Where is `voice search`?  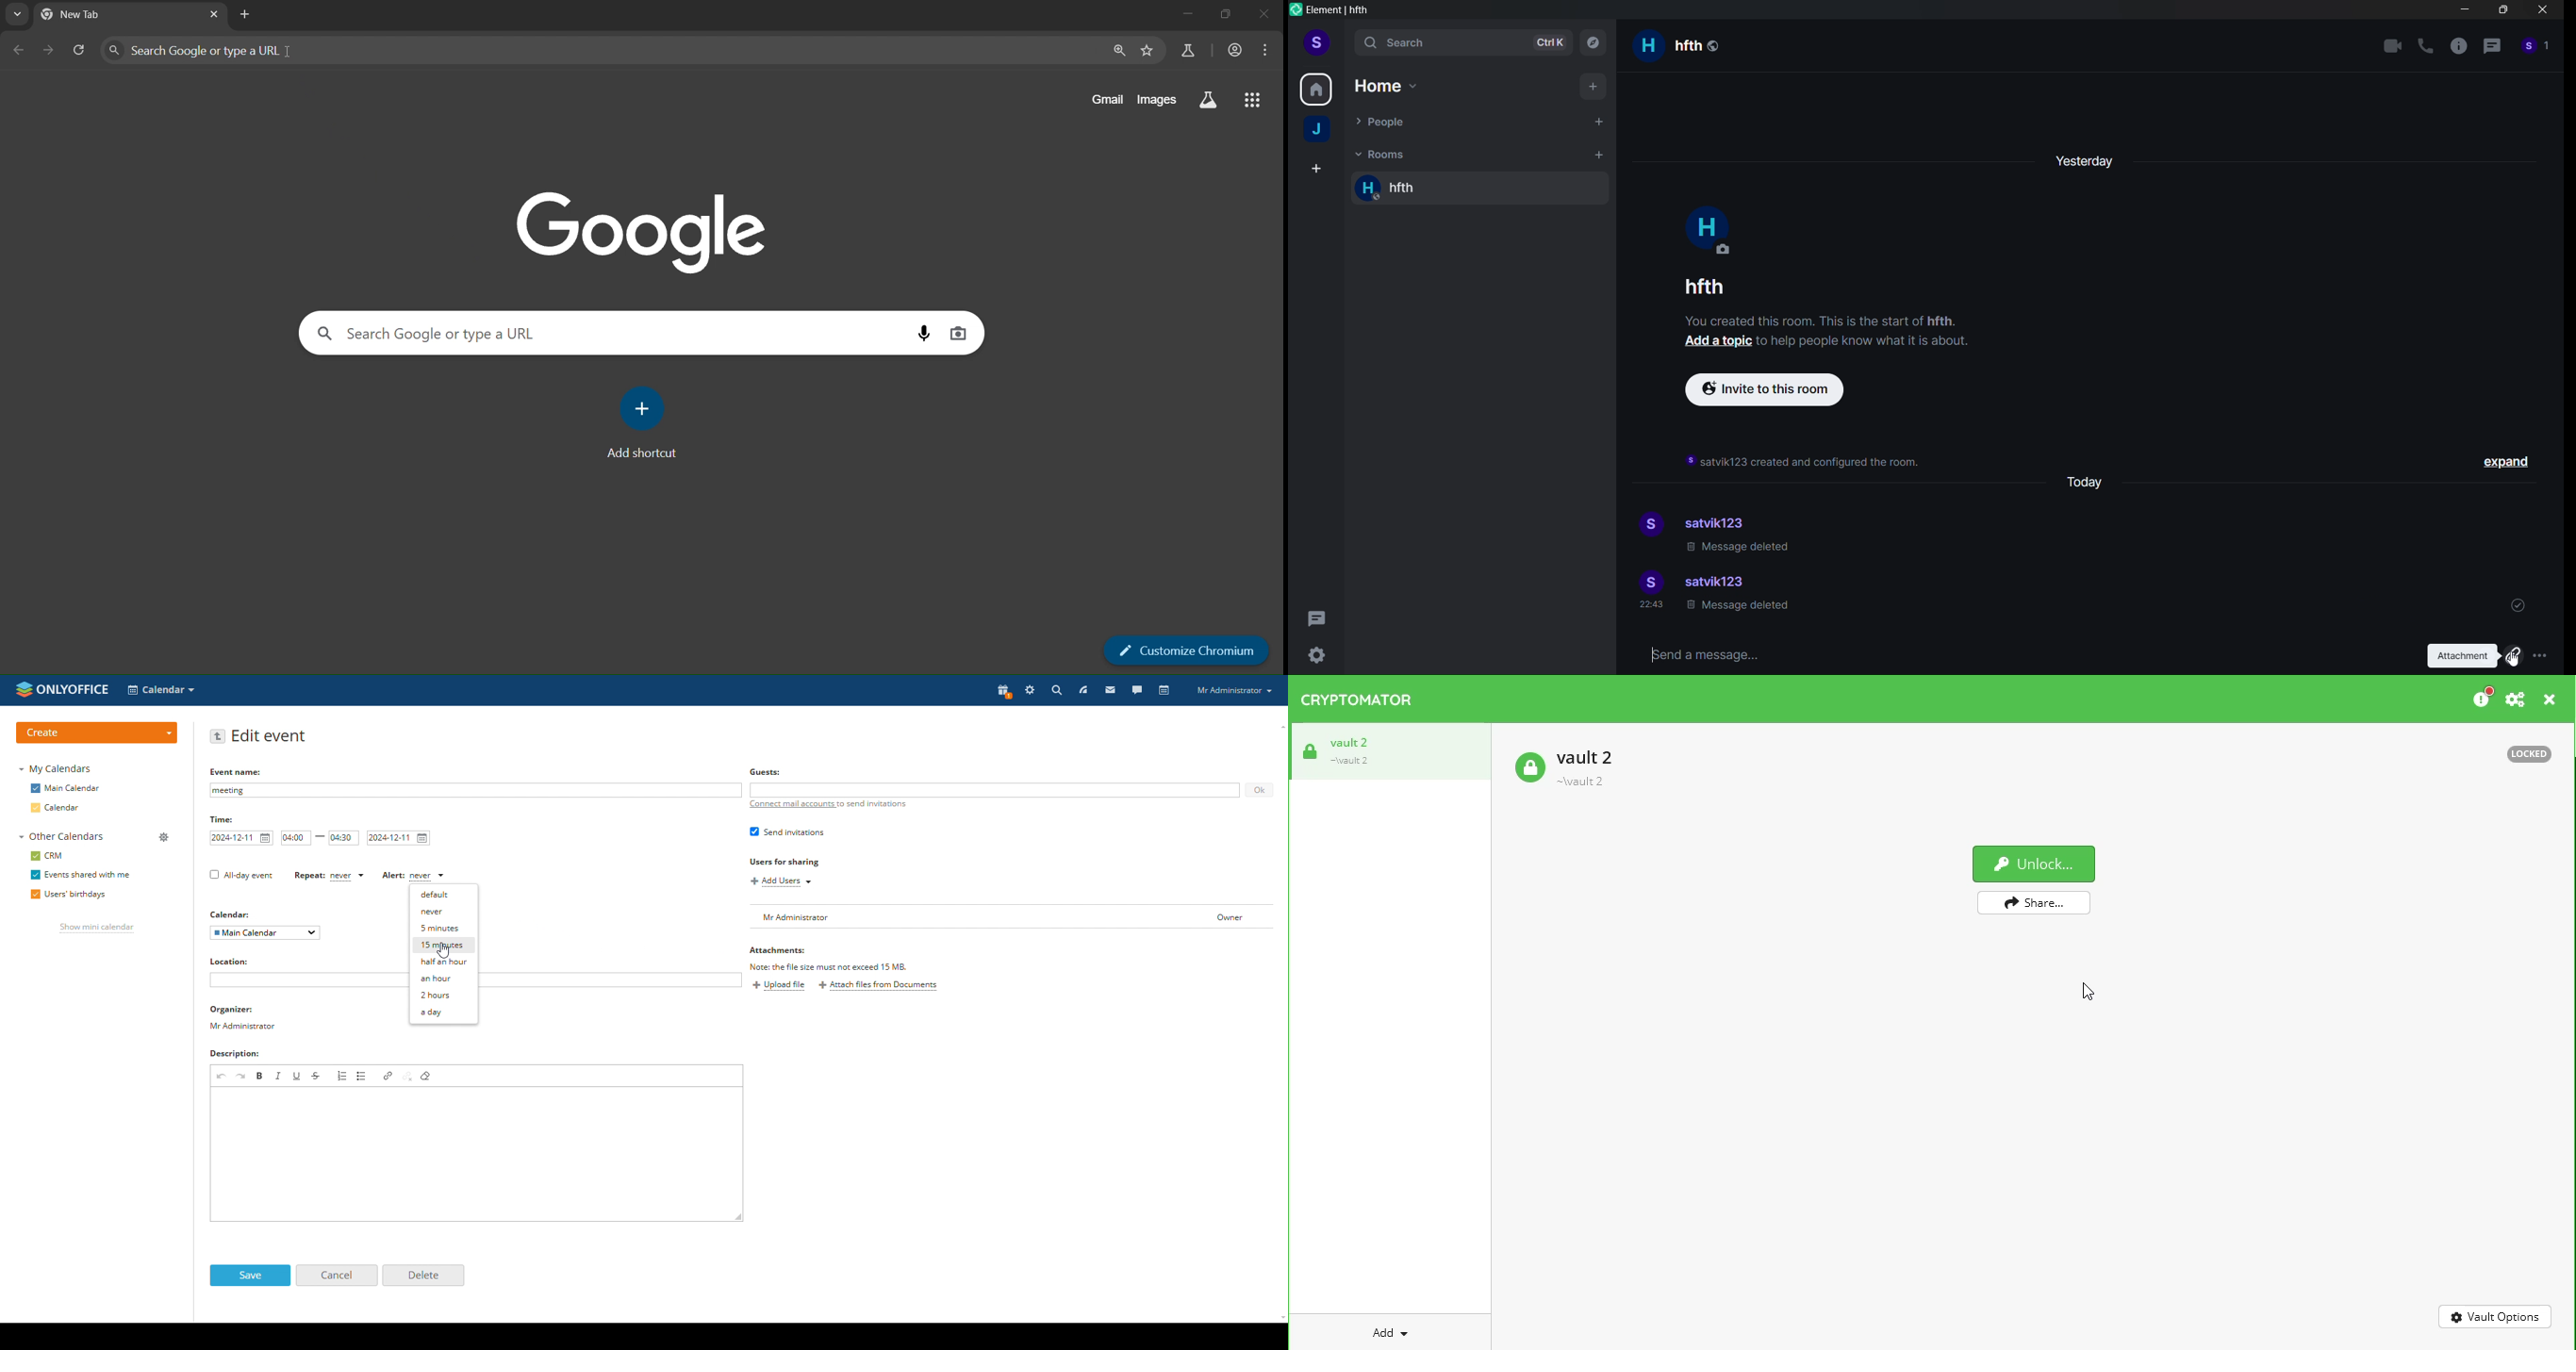
voice search is located at coordinates (926, 333).